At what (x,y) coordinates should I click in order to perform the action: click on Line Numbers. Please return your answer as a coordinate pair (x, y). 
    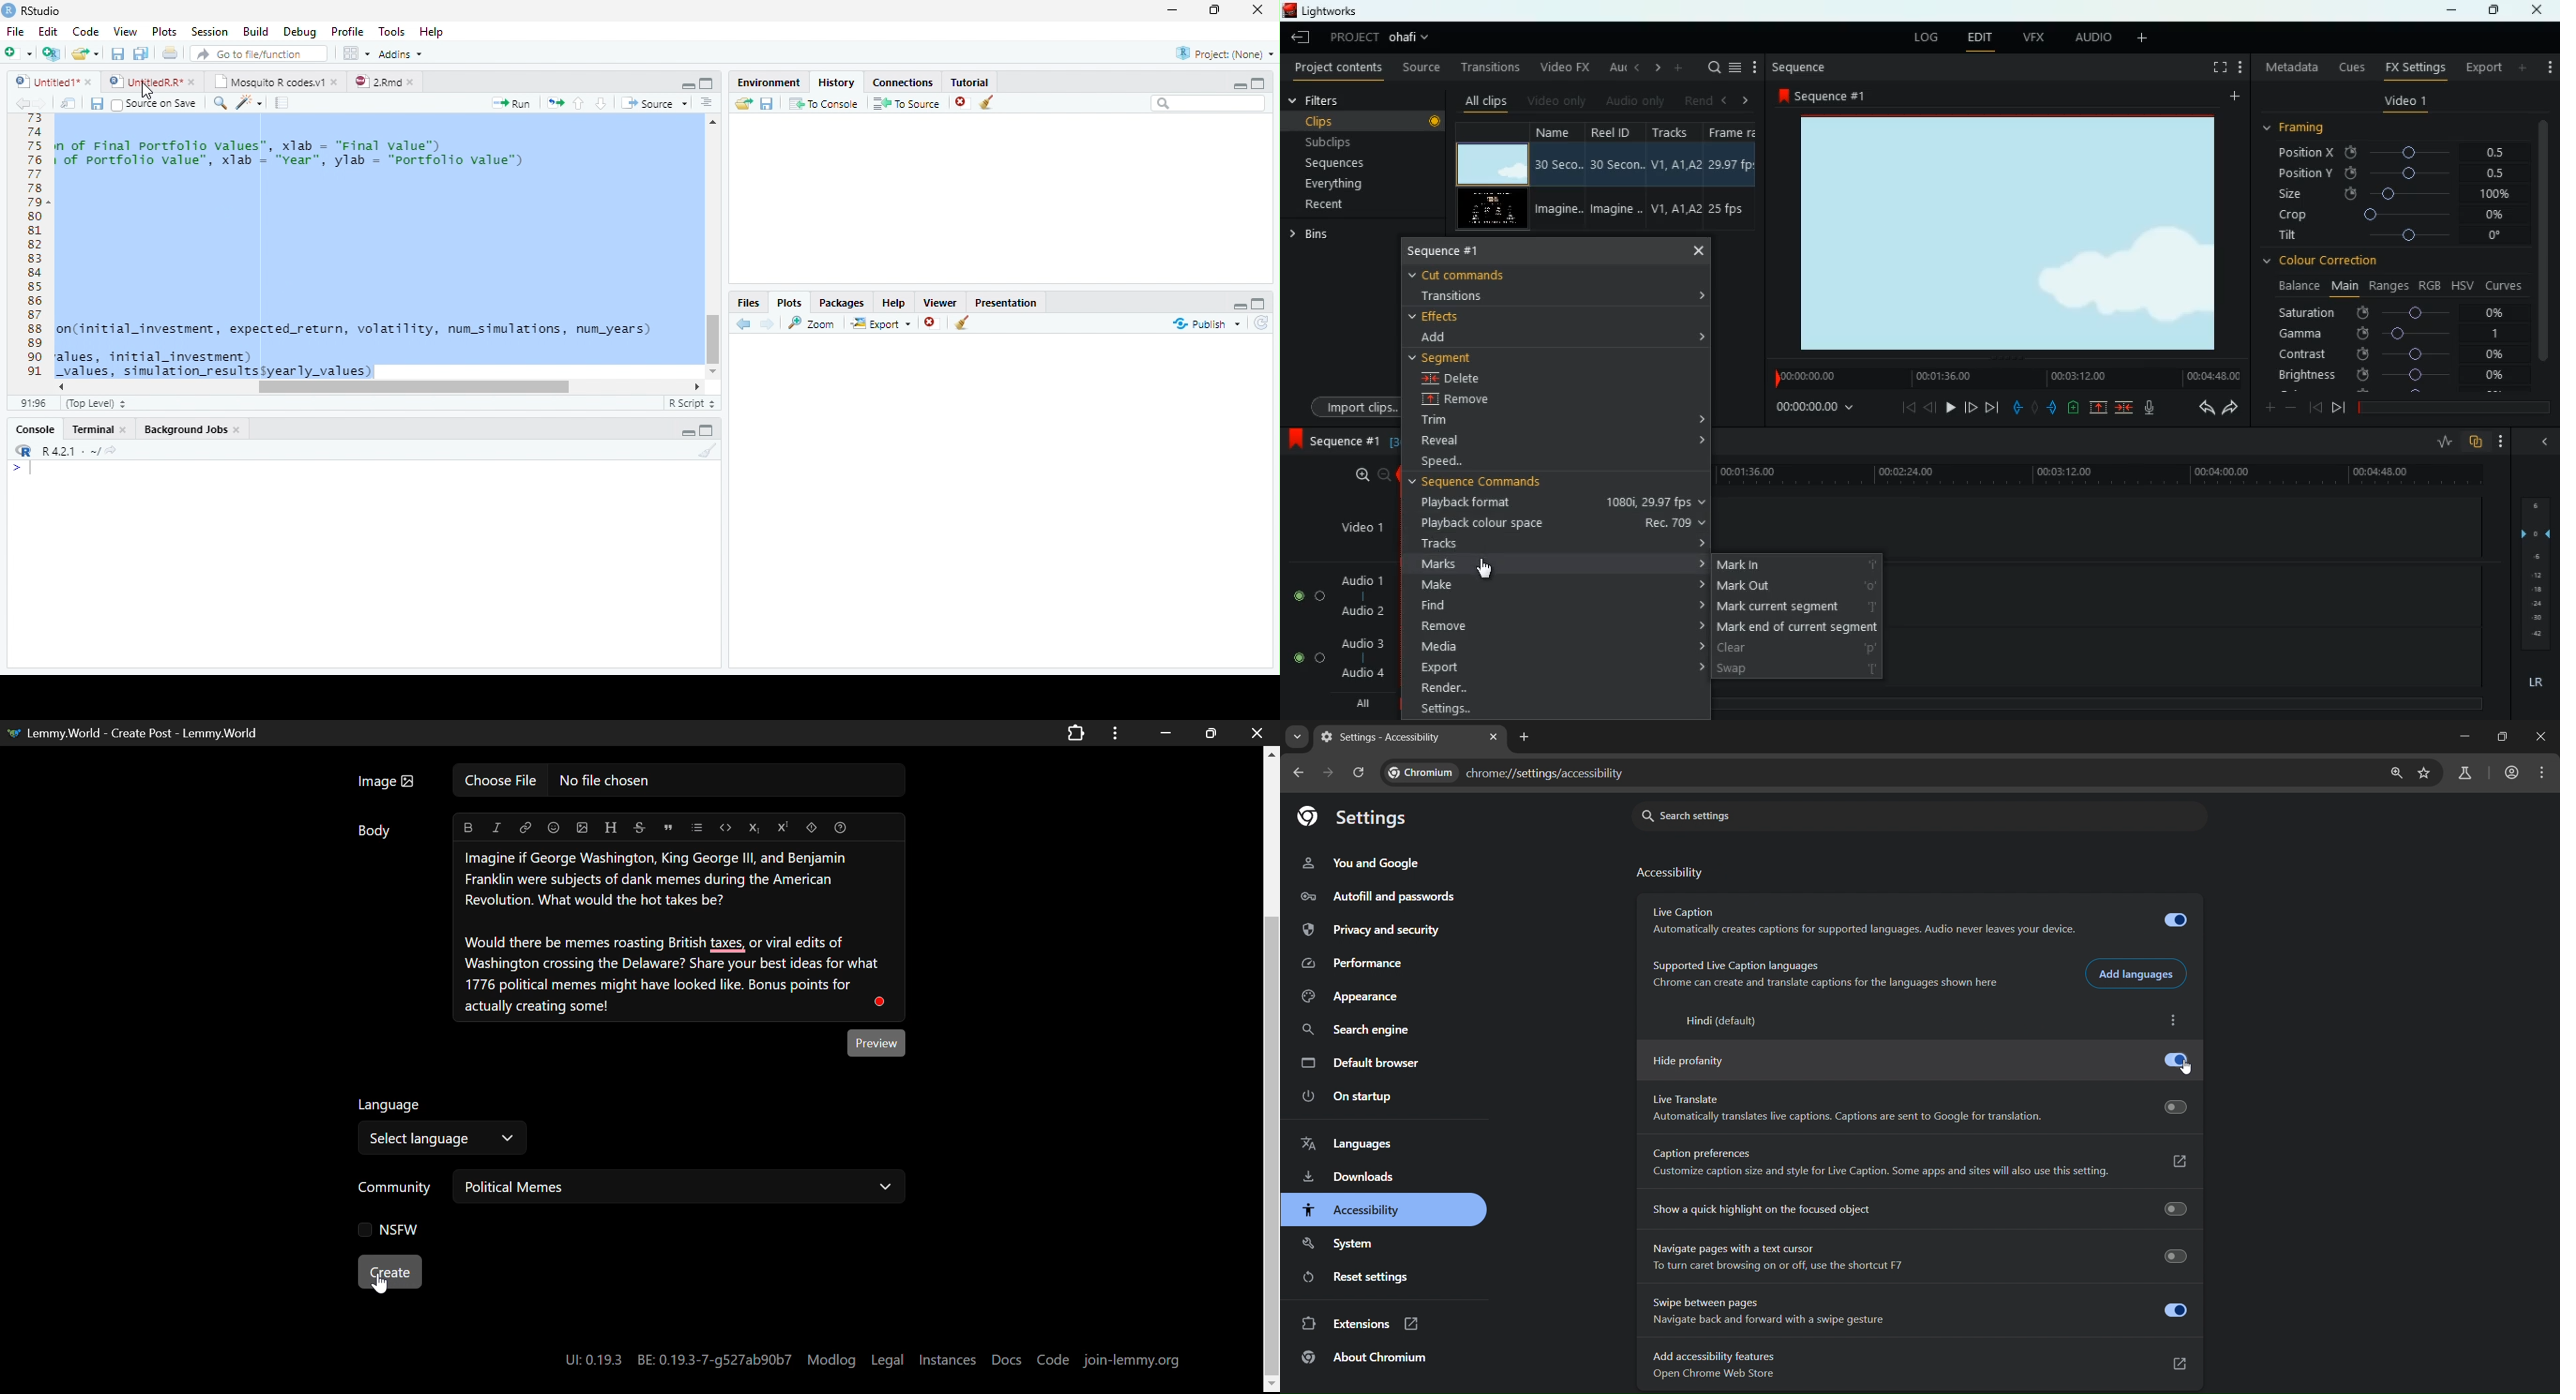
    Looking at the image, I should click on (33, 253).